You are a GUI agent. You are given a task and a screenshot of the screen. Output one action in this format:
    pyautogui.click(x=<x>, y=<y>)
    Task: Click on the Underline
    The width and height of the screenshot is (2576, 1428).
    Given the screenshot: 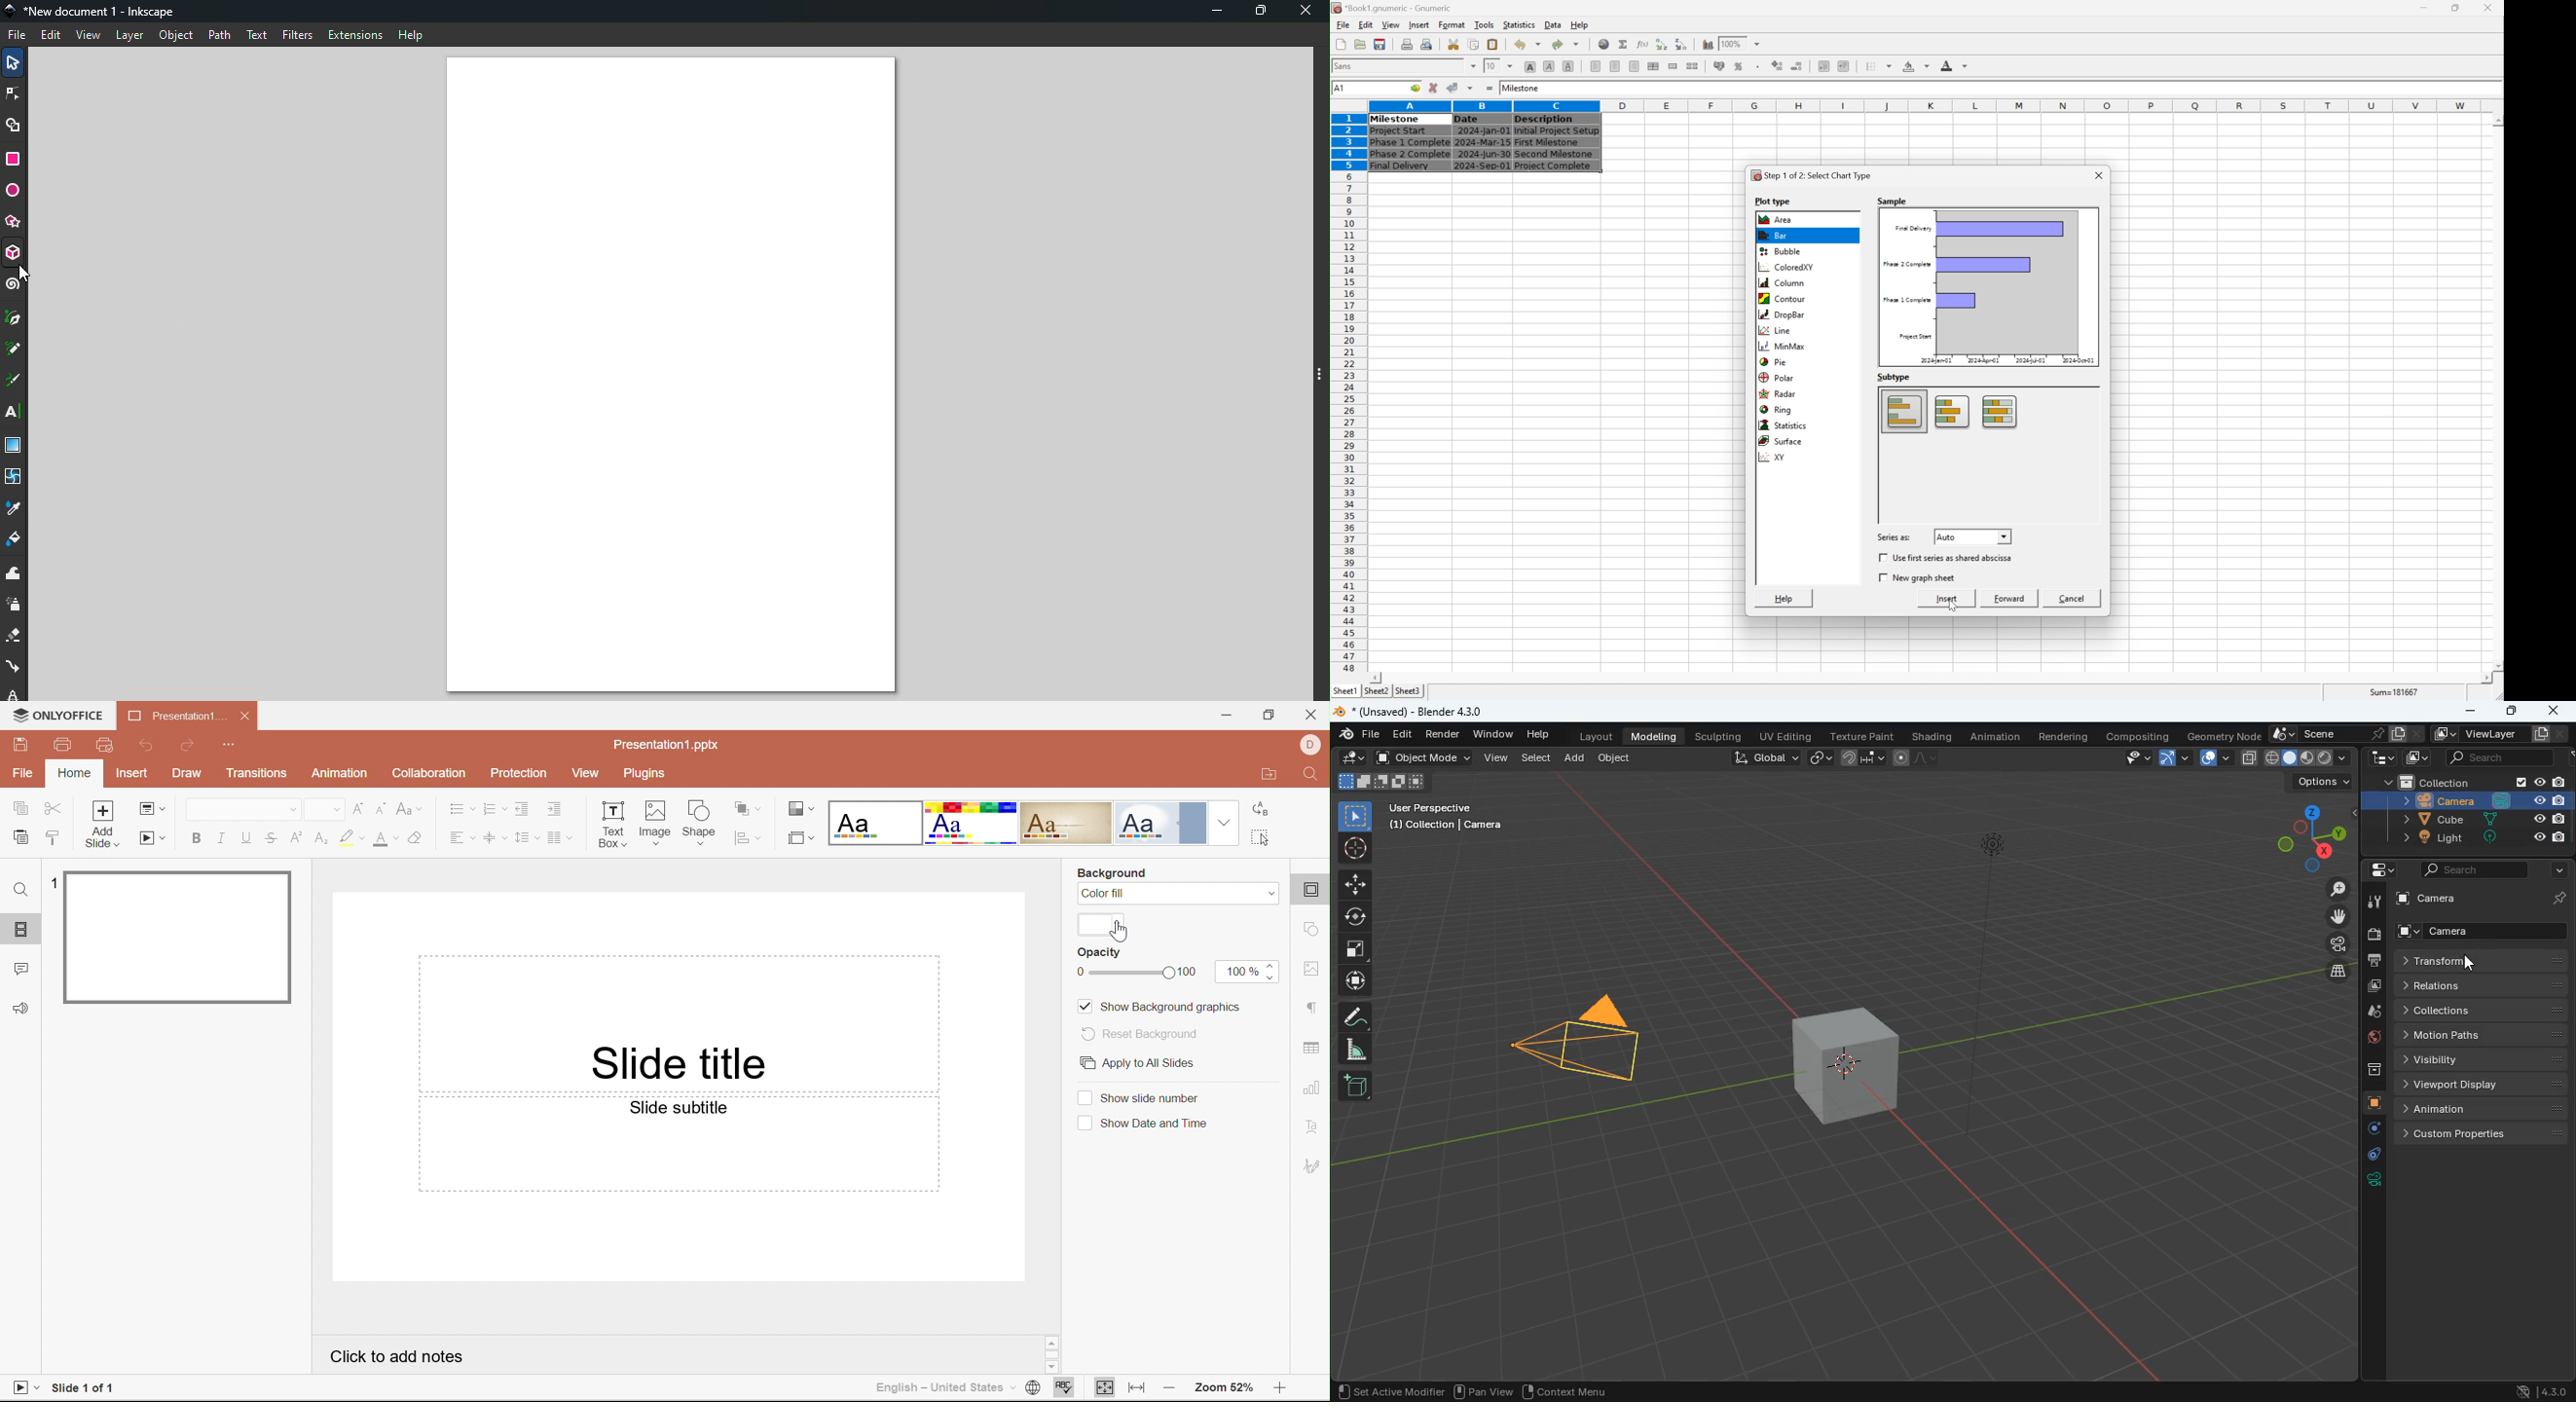 What is the action you would take?
    pyautogui.click(x=245, y=837)
    